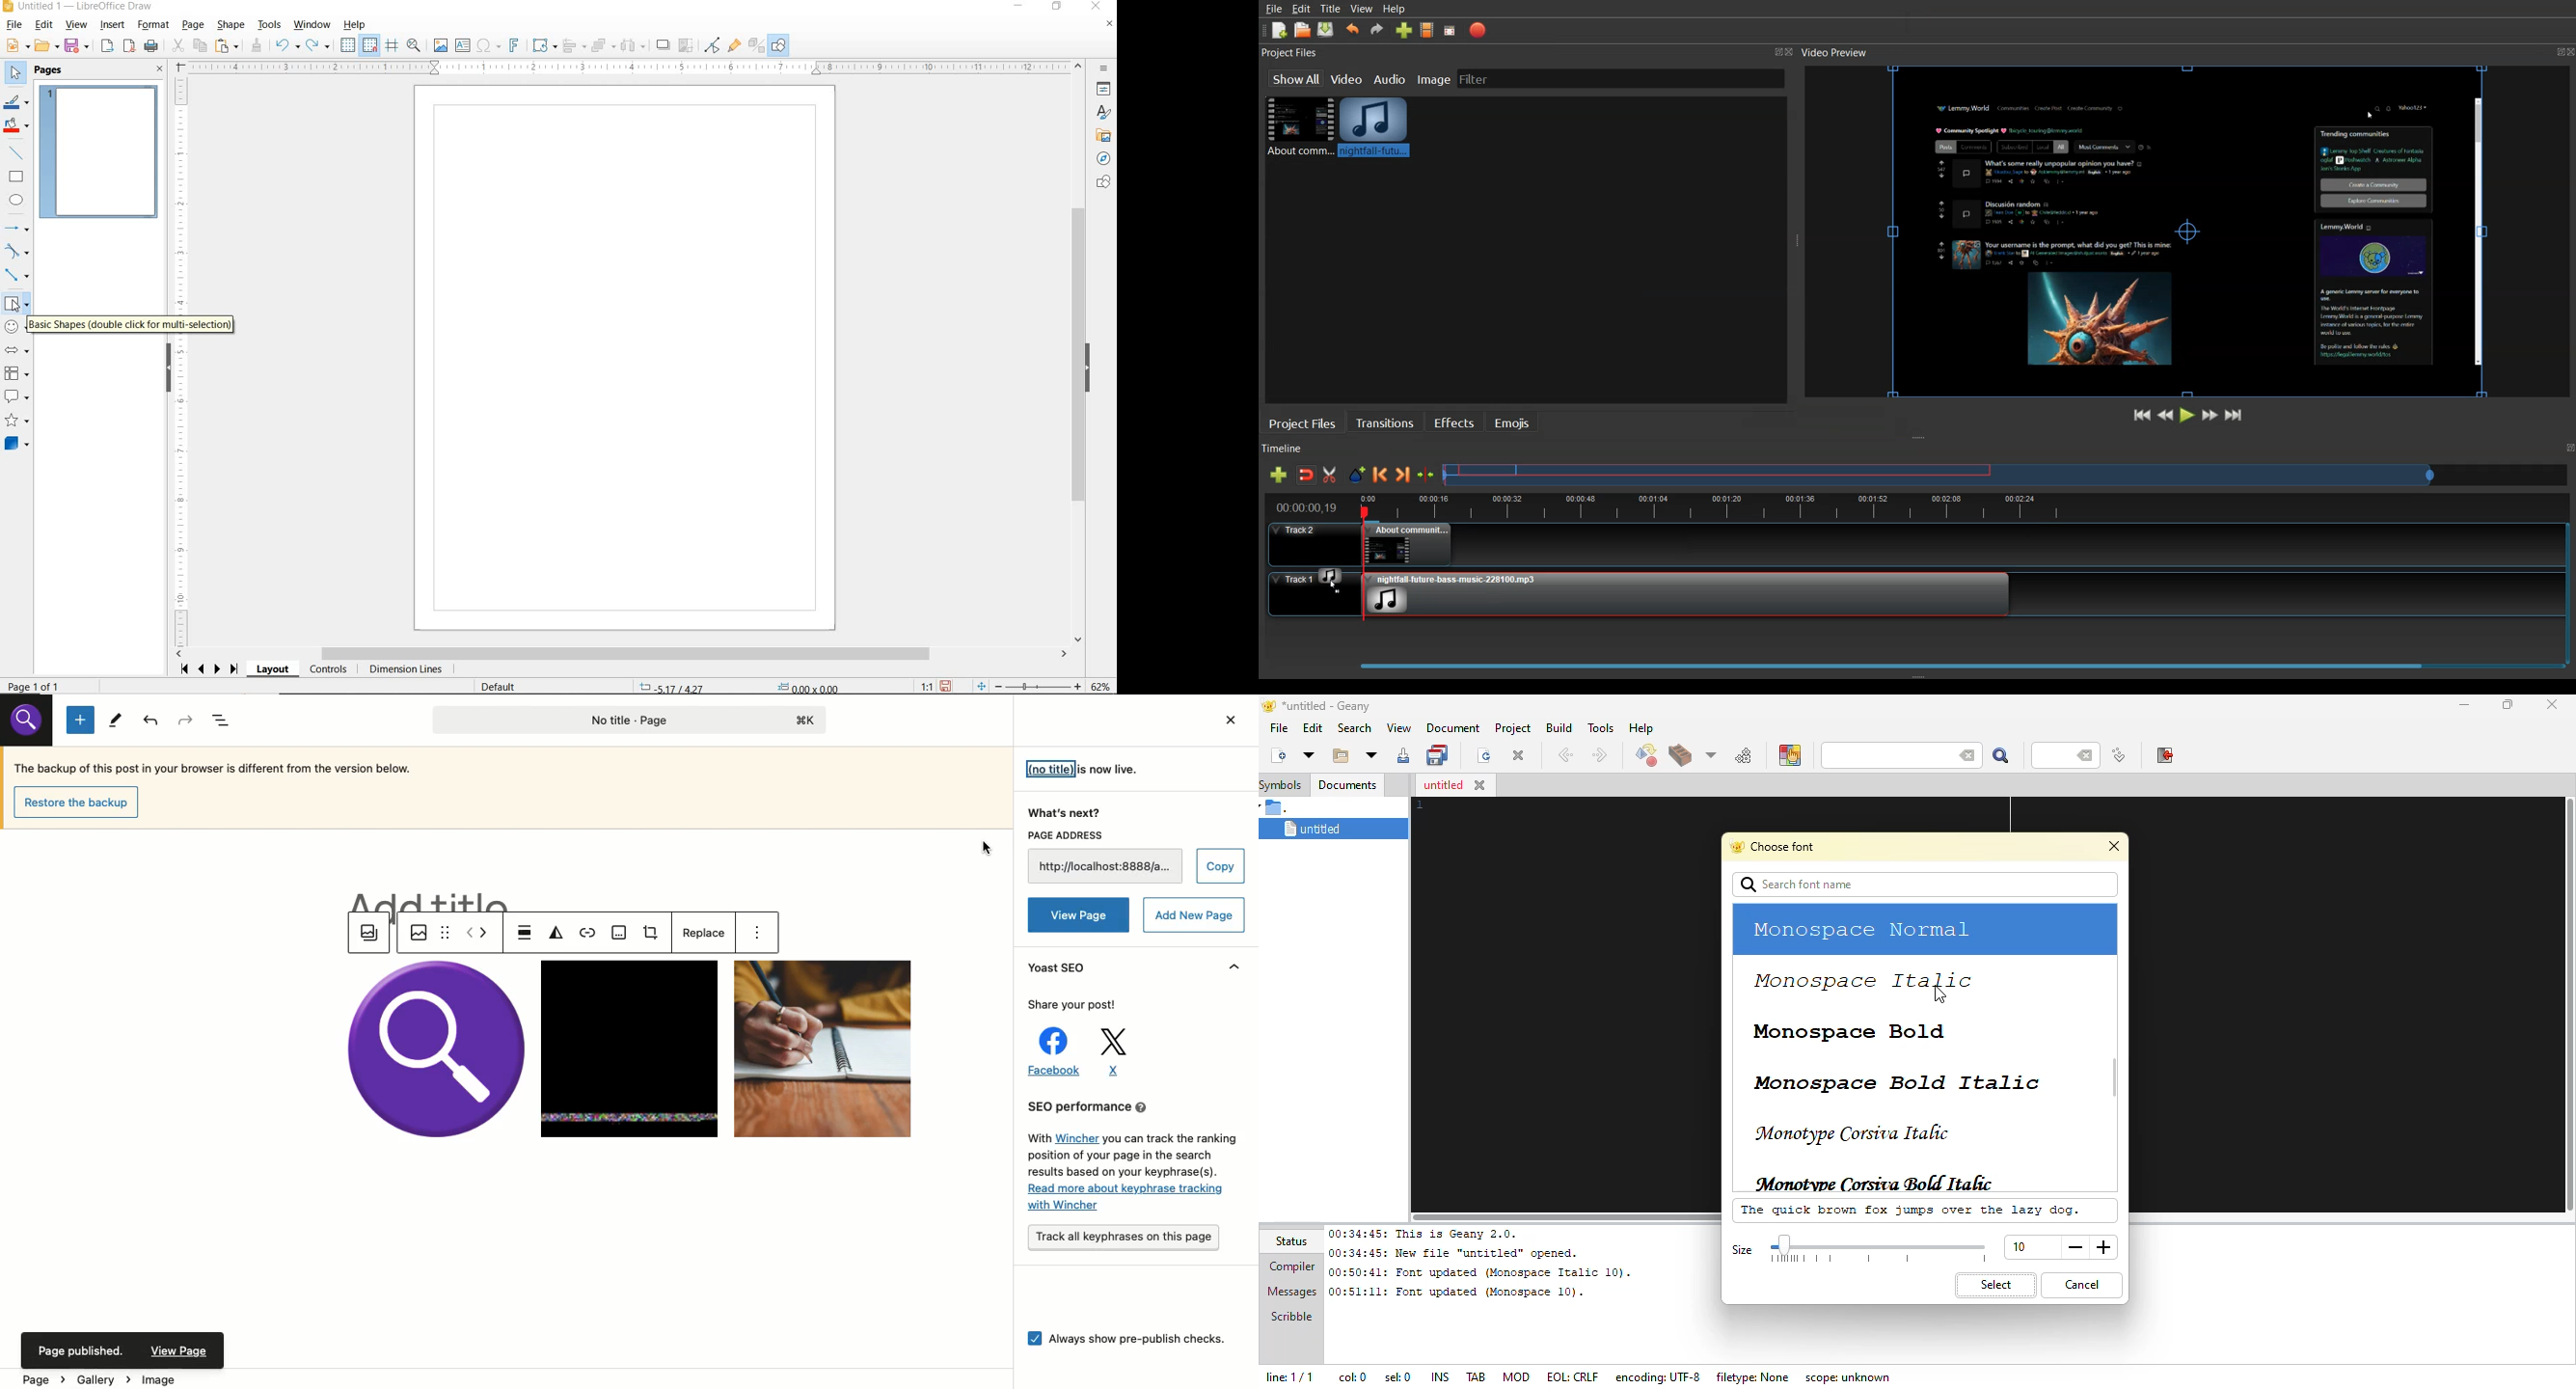  I want to click on Add new block, so click(80, 721).